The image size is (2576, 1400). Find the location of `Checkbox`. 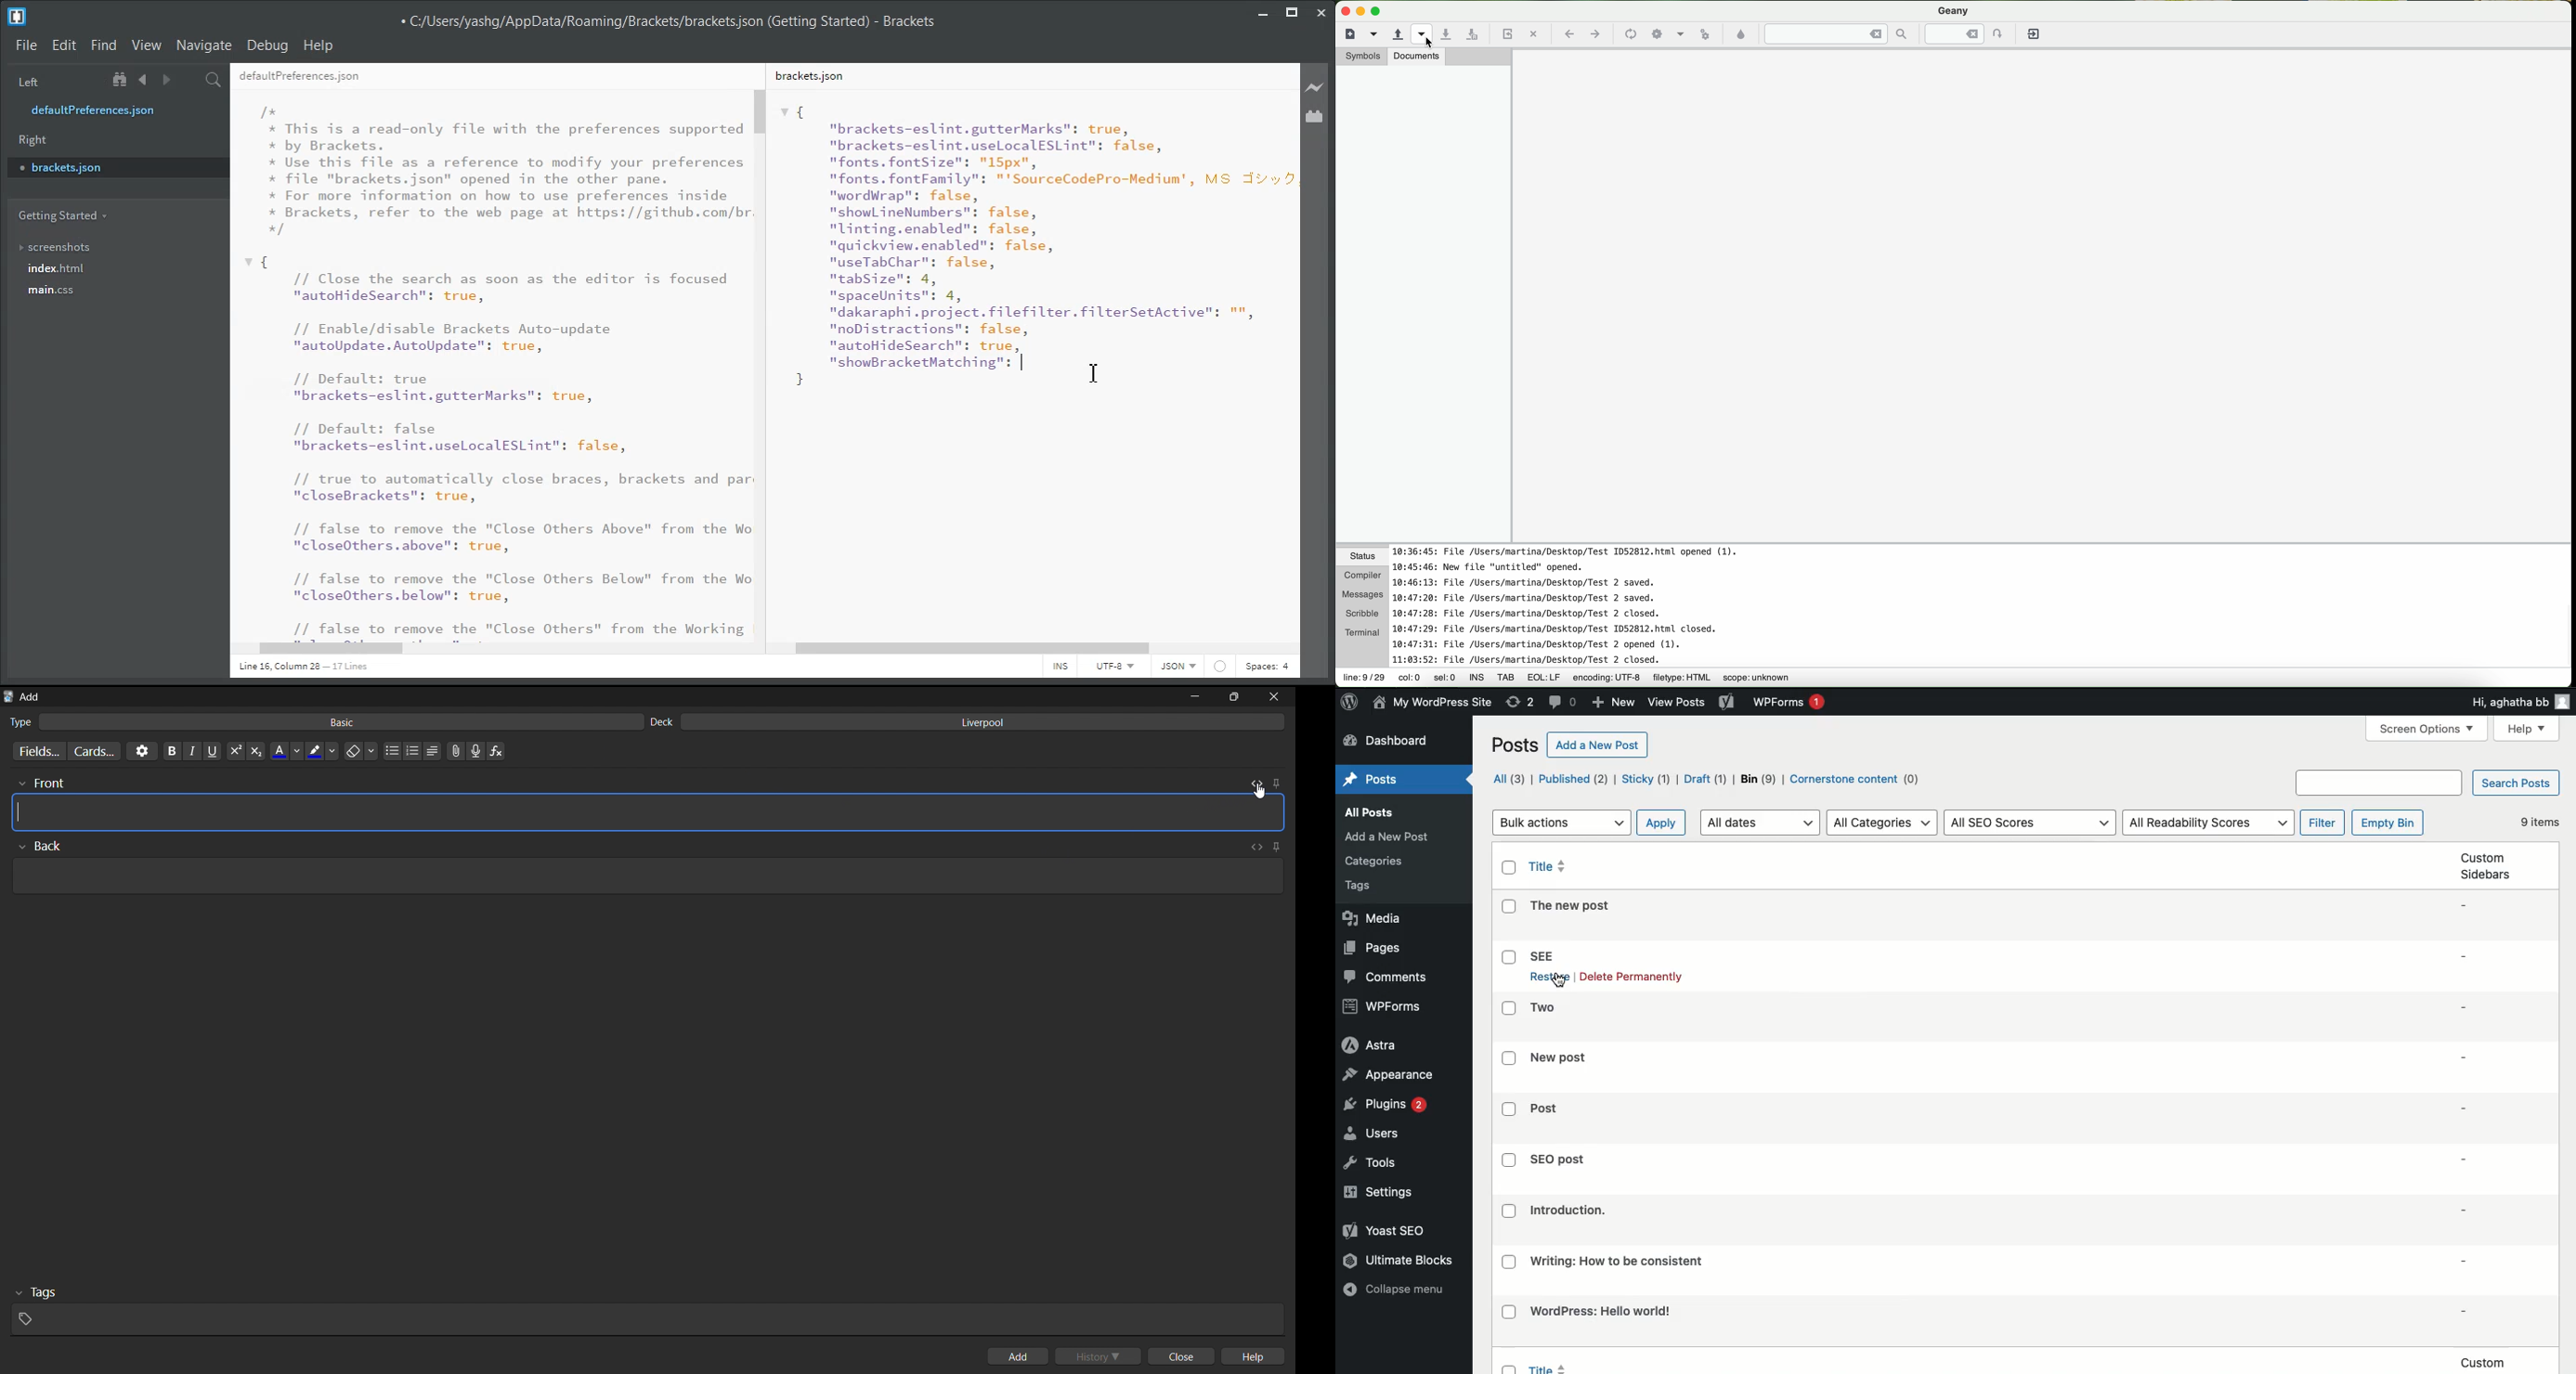

Checkbox is located at coordinates (1509, 1160).